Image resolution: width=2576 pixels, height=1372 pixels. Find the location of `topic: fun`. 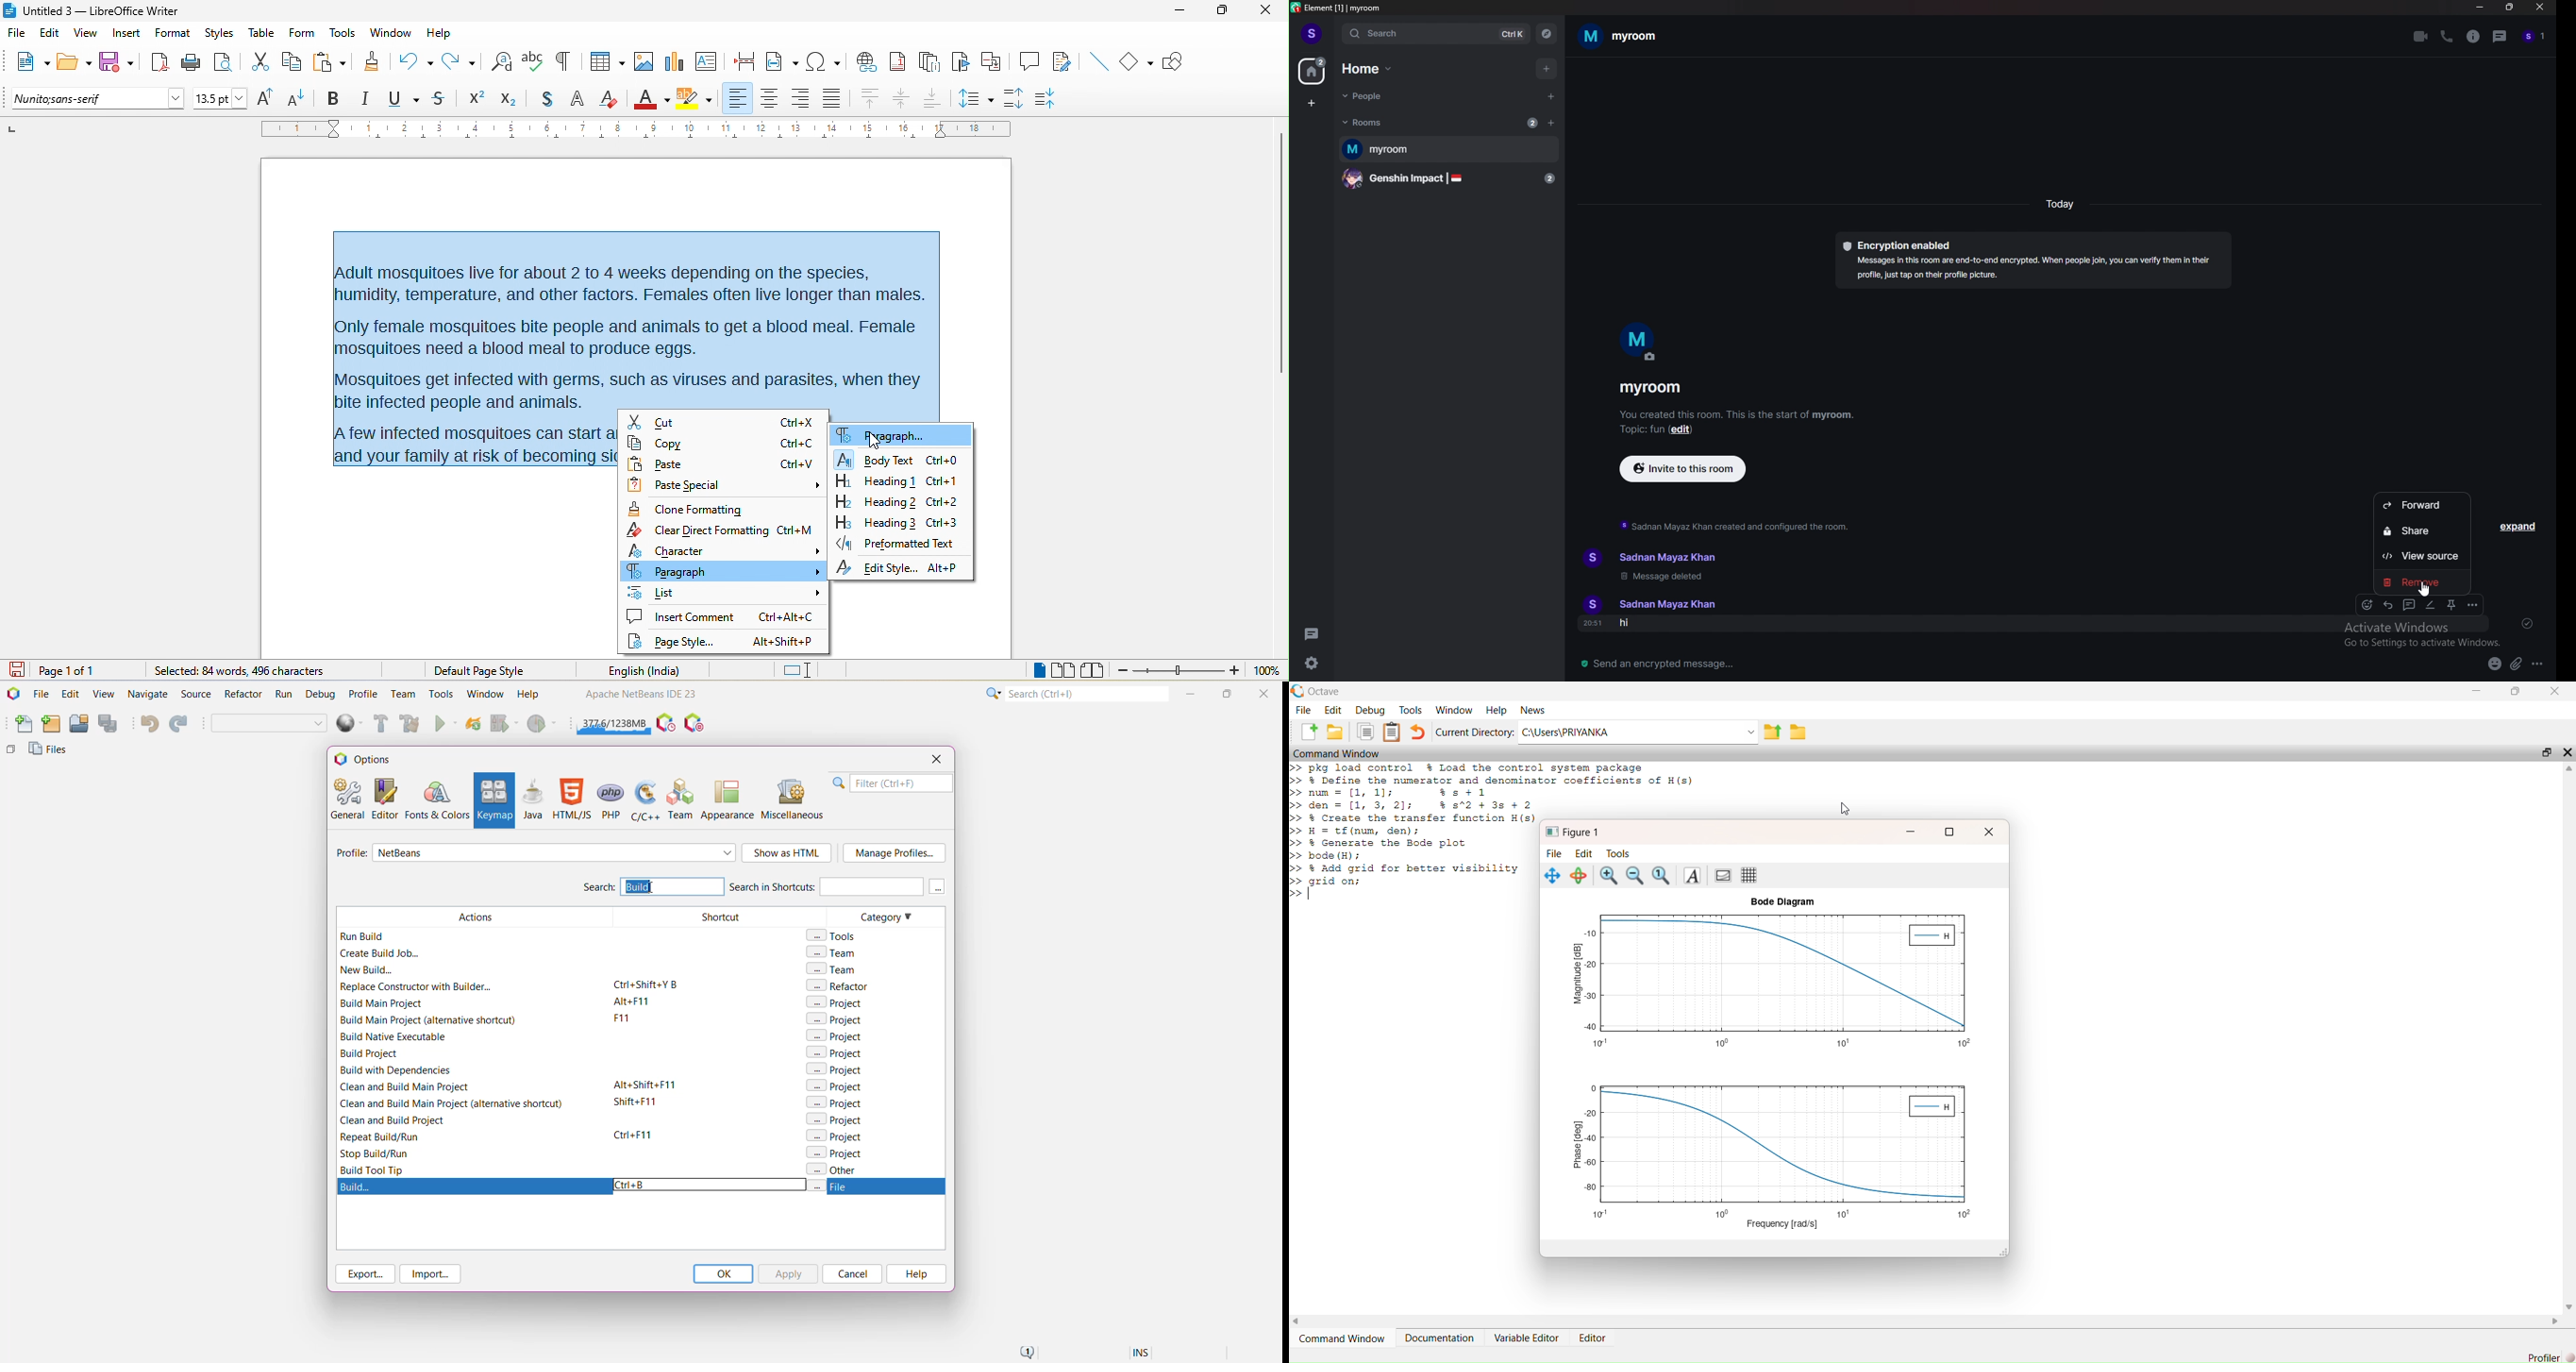

topic: fun is located at coordinates (1639, 429).